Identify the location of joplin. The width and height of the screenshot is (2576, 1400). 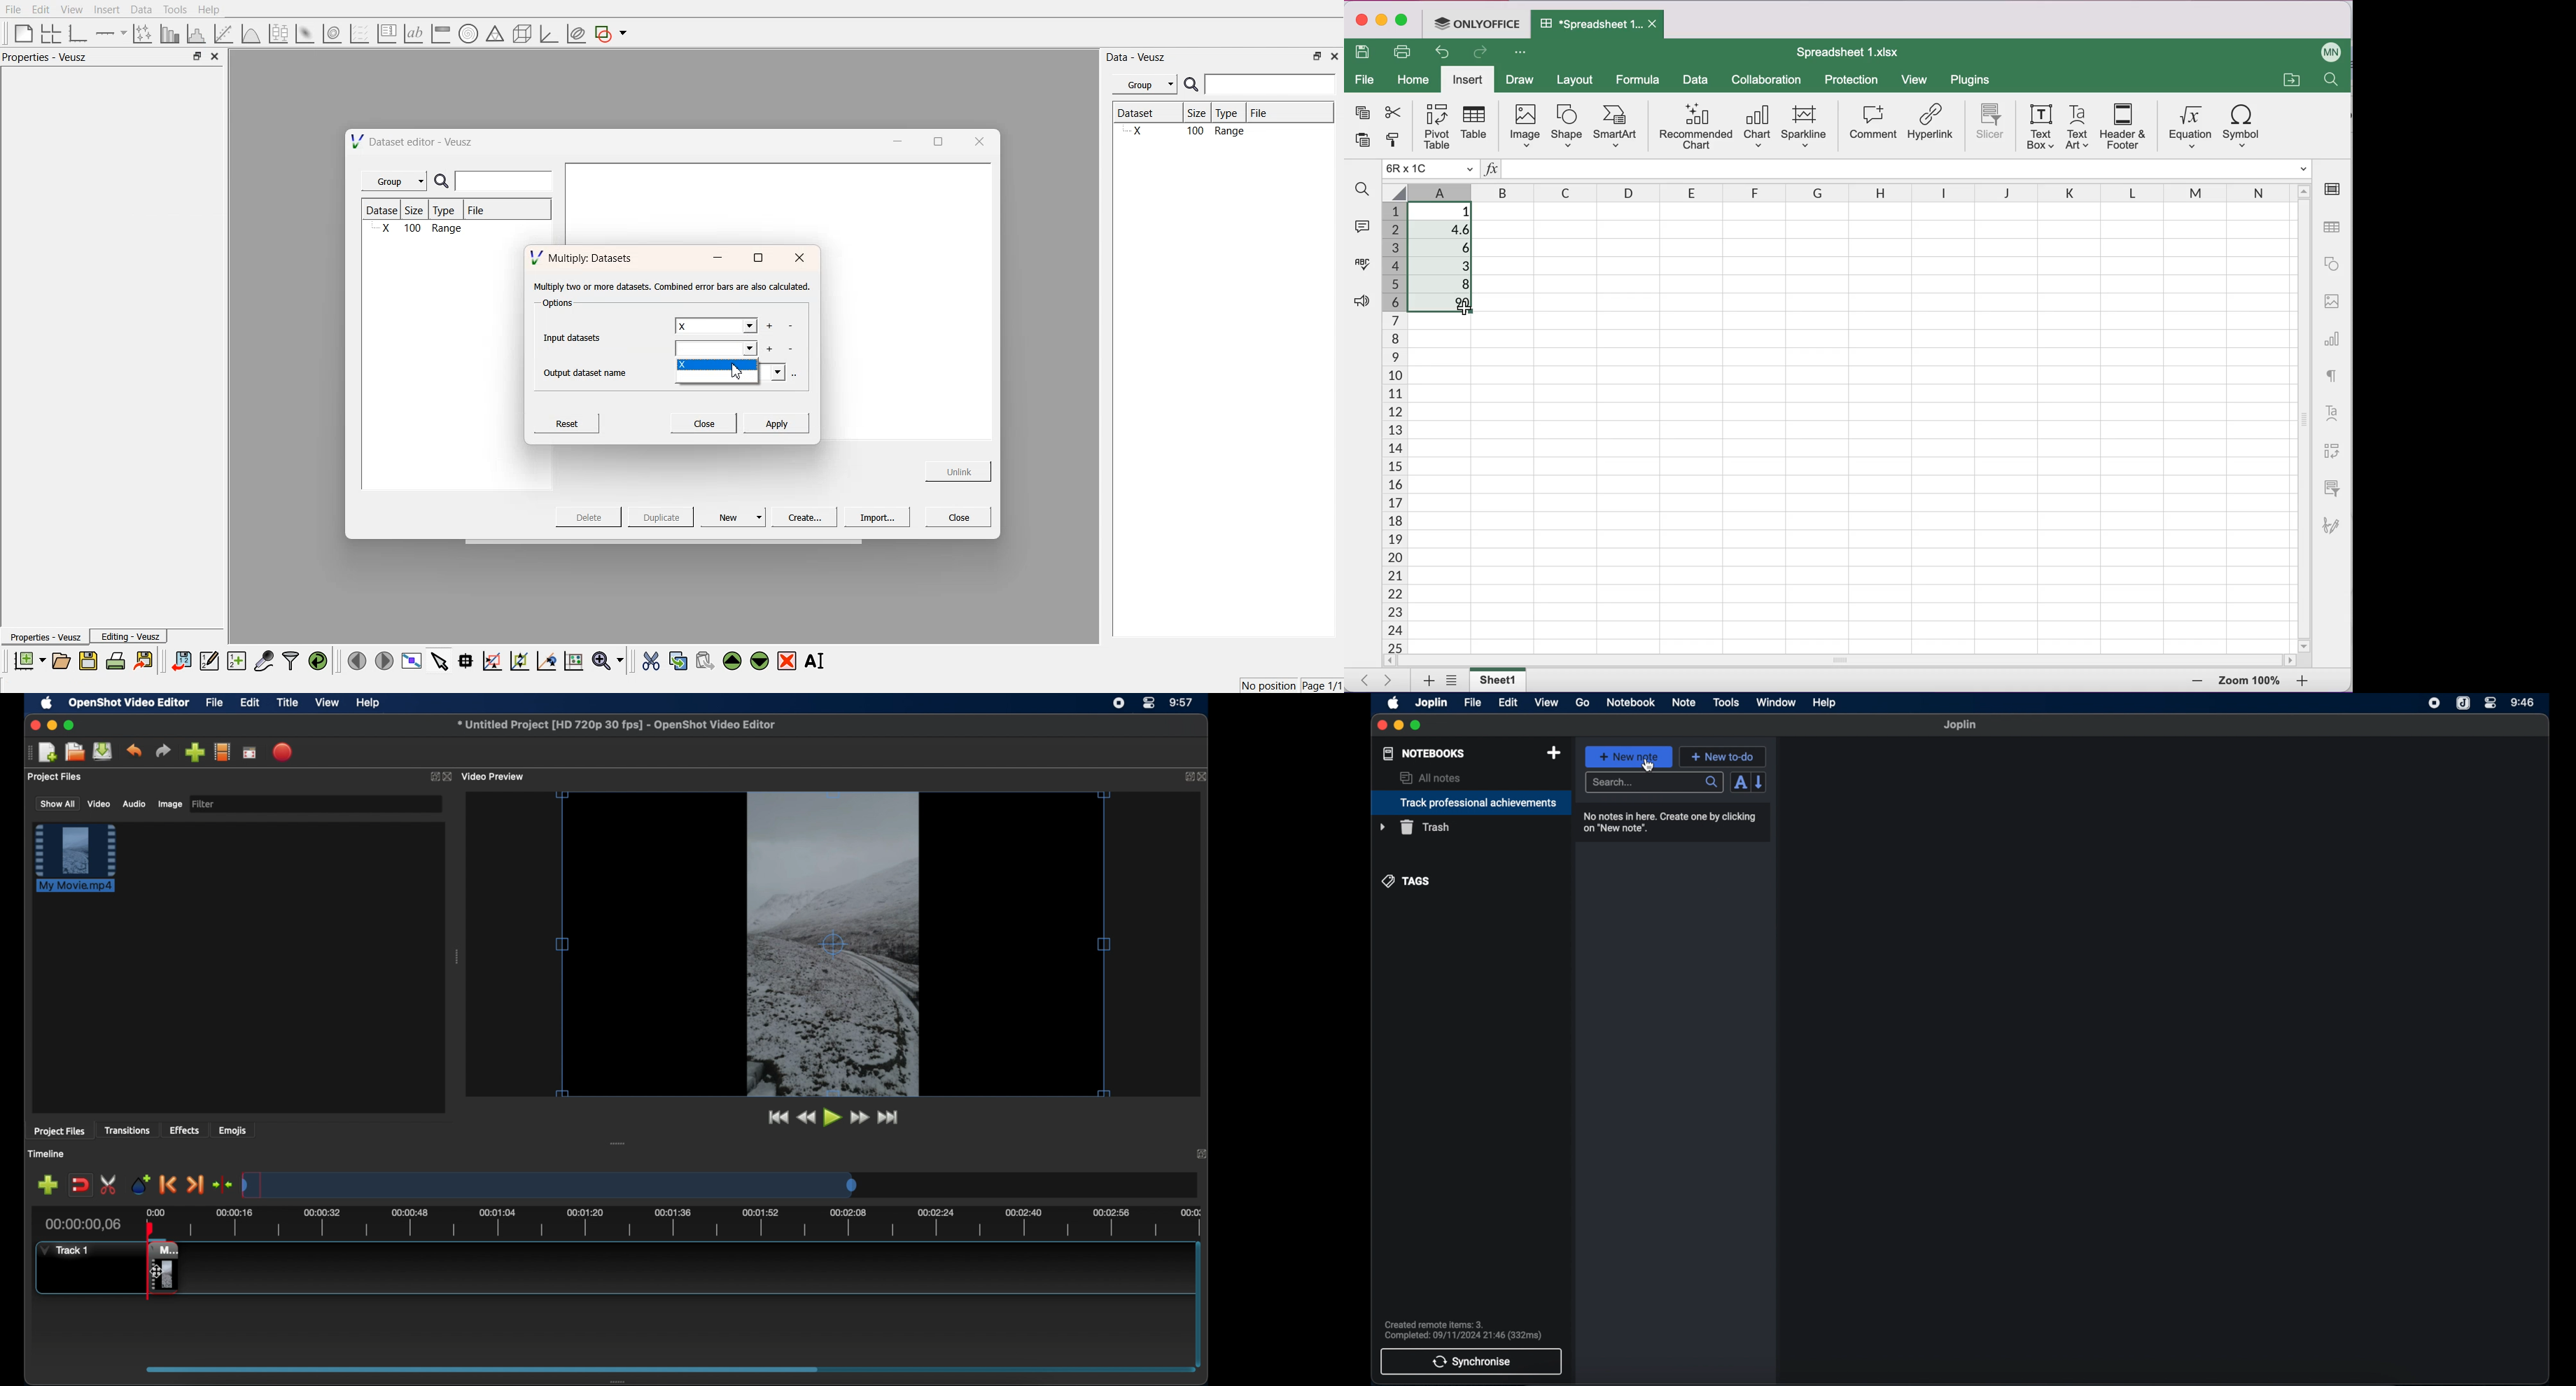
(1961, 725).